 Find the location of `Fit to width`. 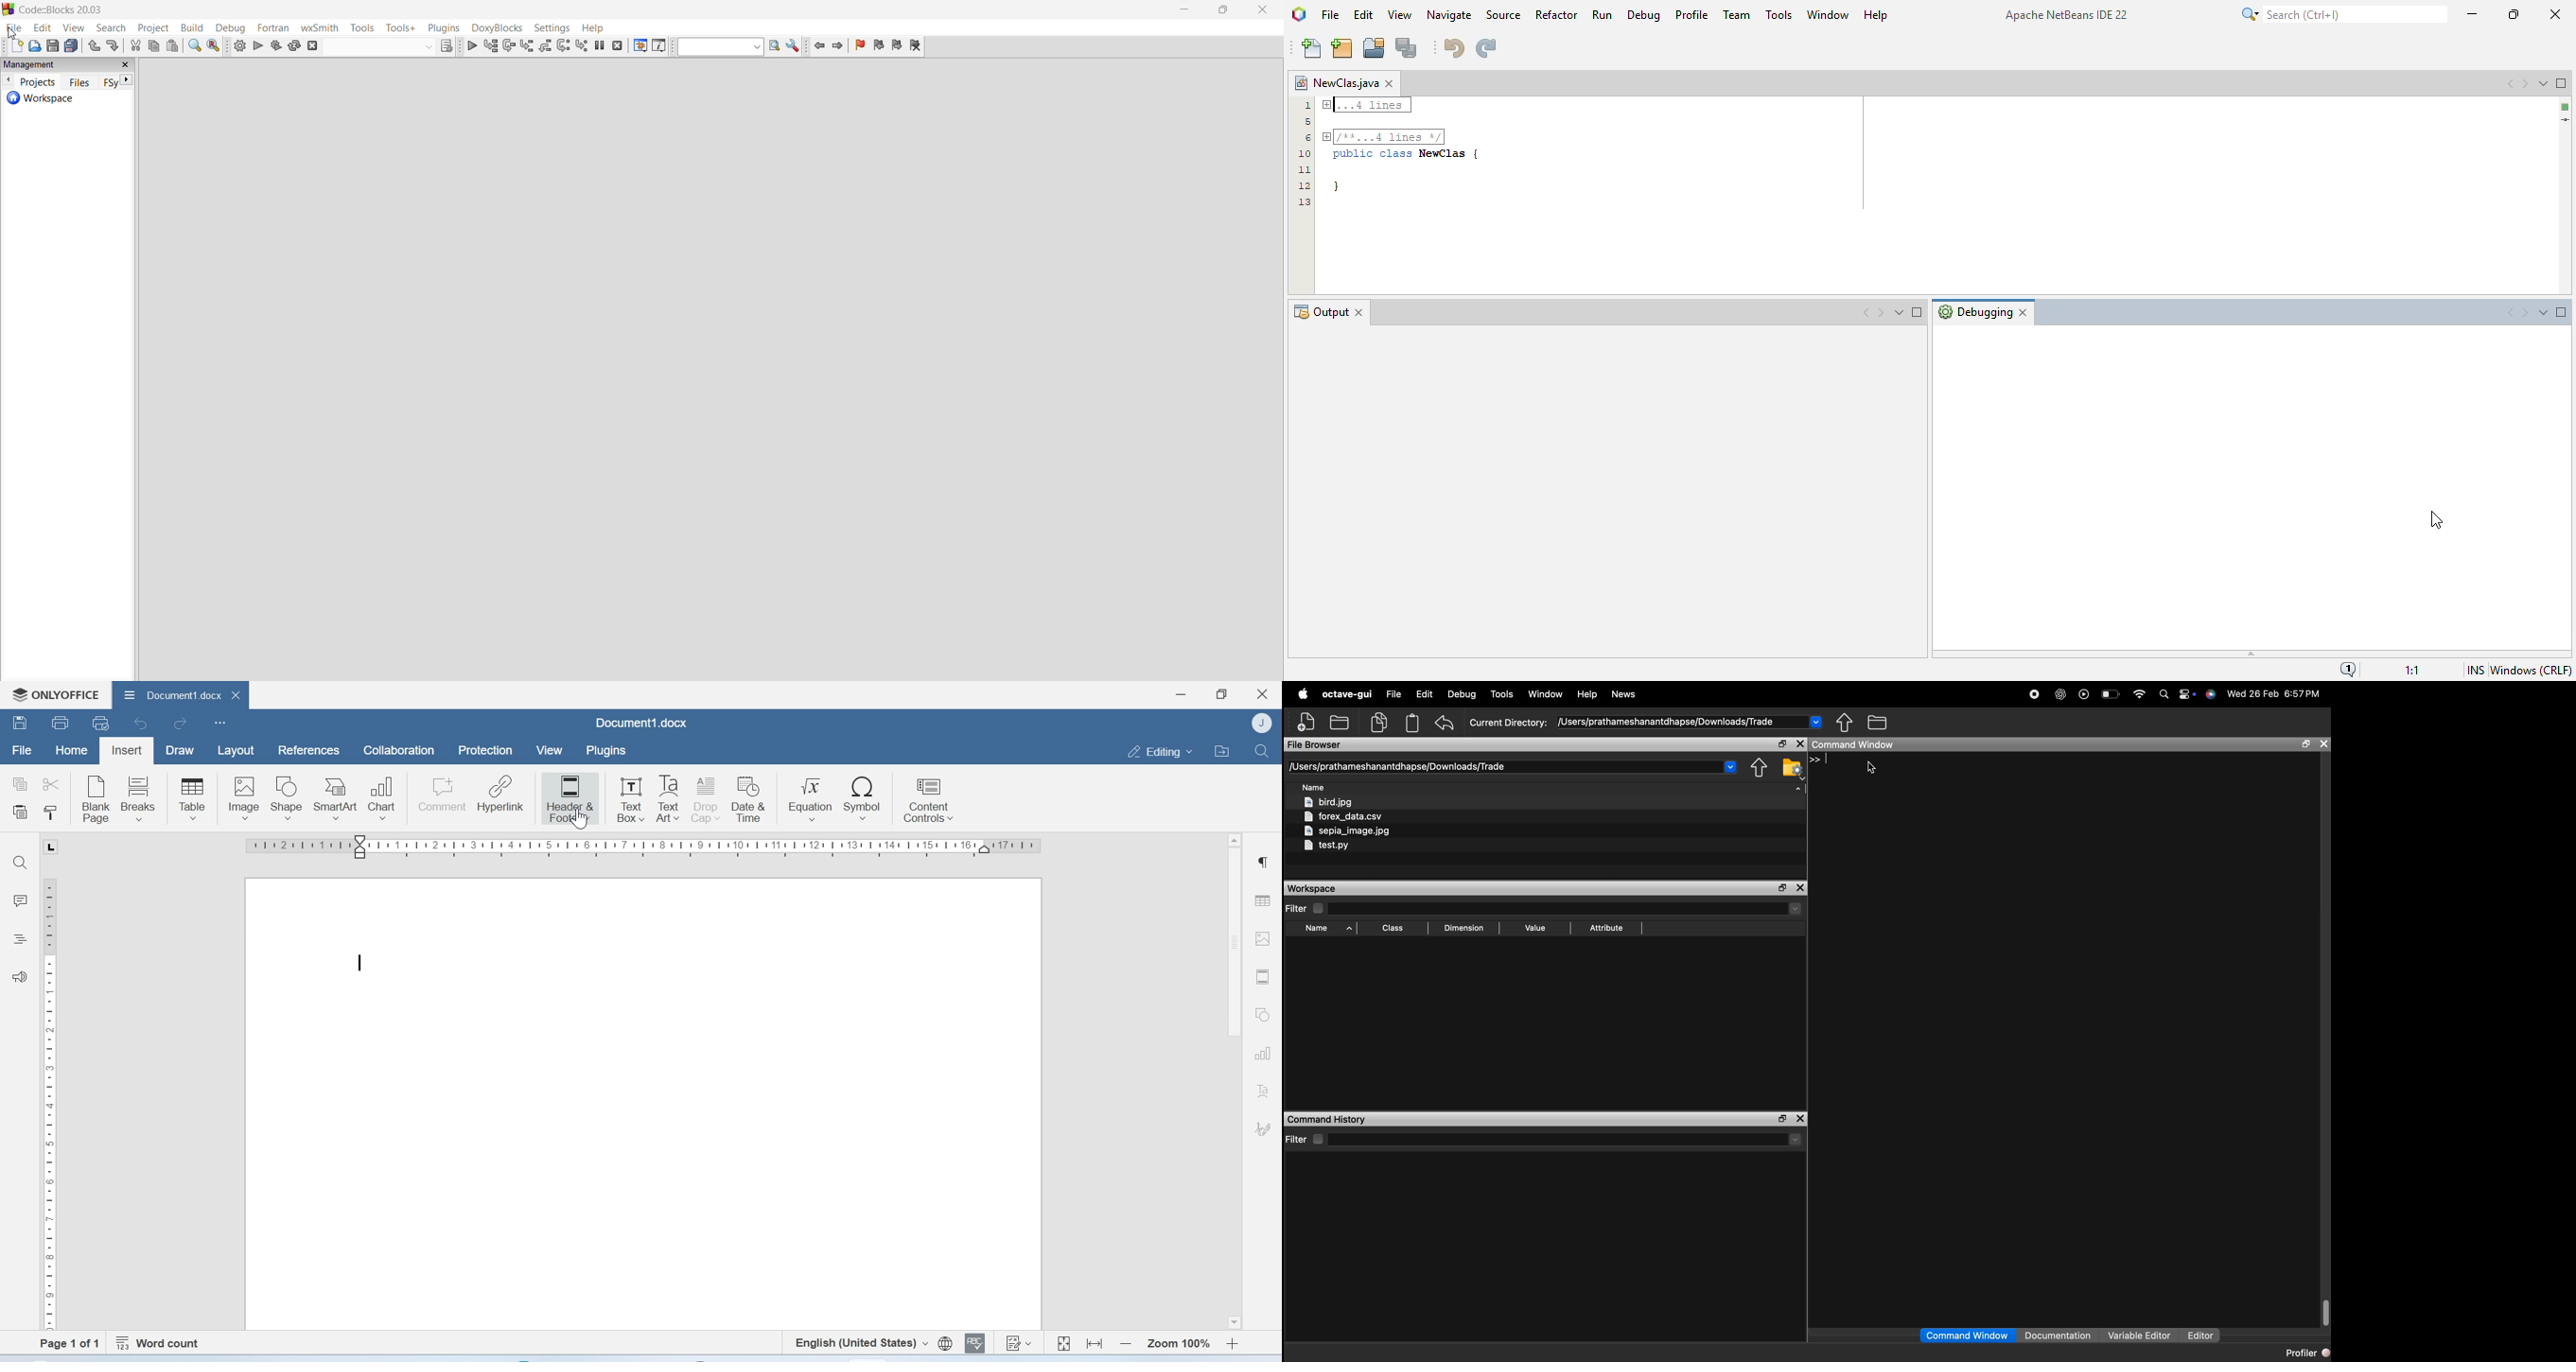

Fit to width is located at coordinates (1094, 1342).